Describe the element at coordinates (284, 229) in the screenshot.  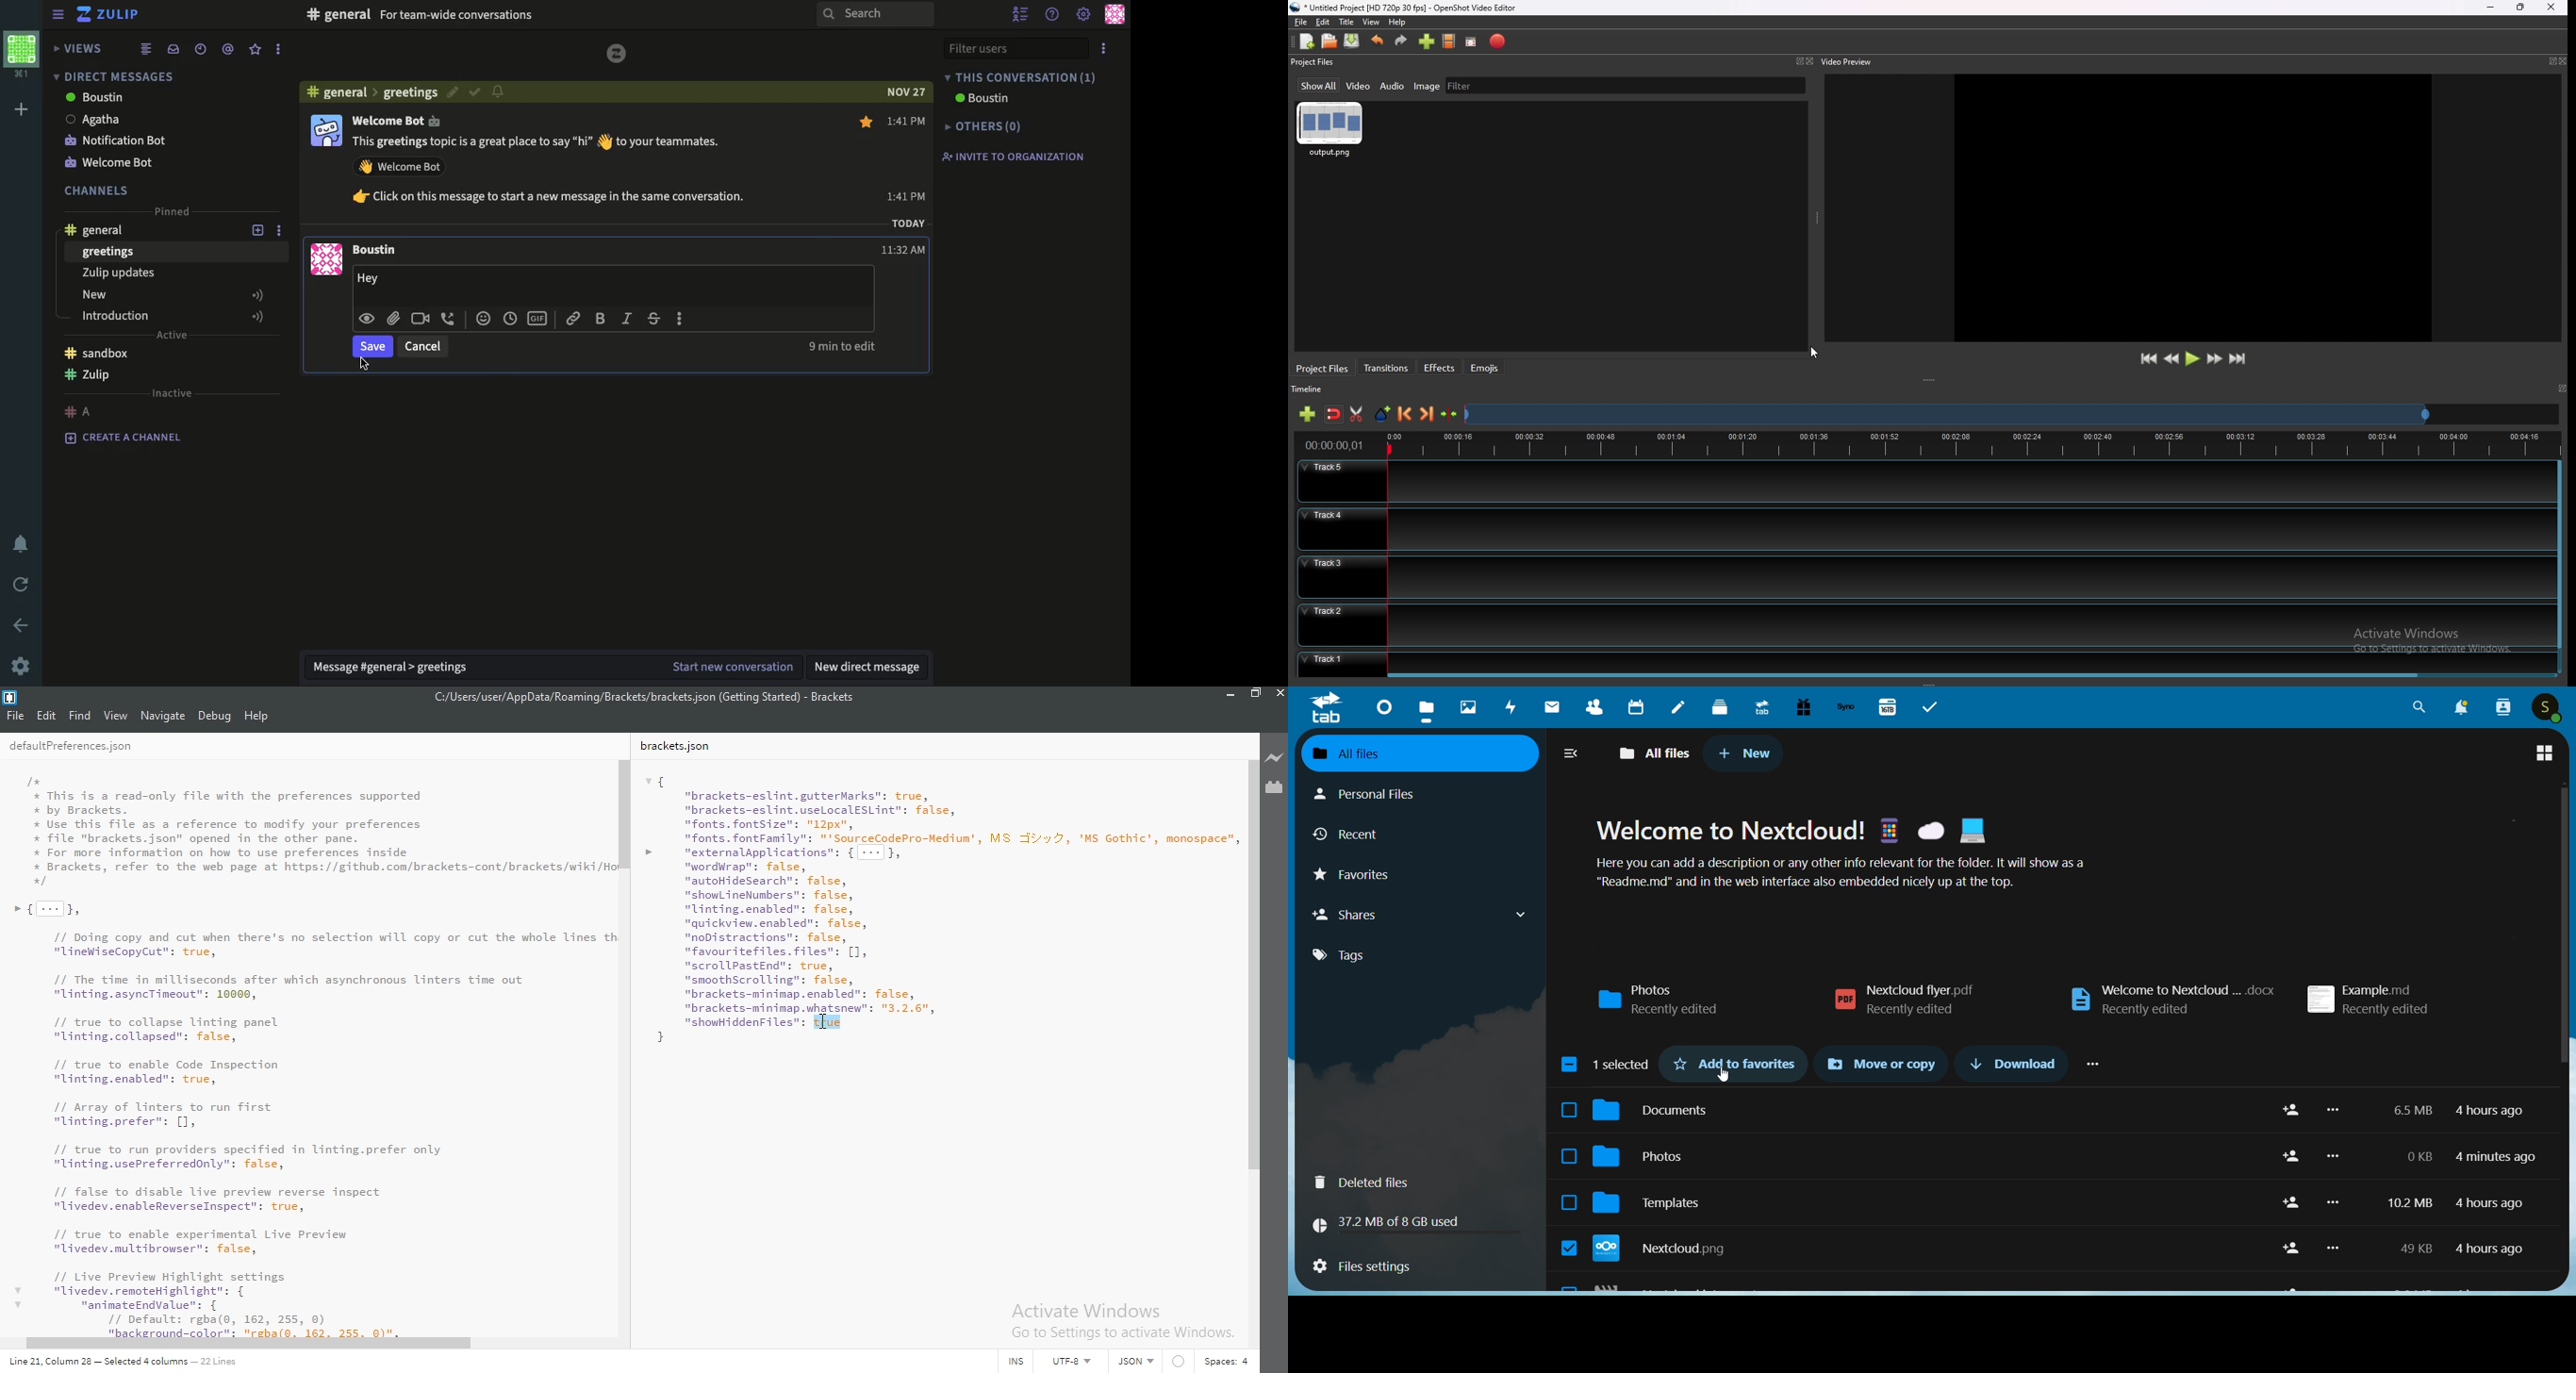
I see `options` at that location.